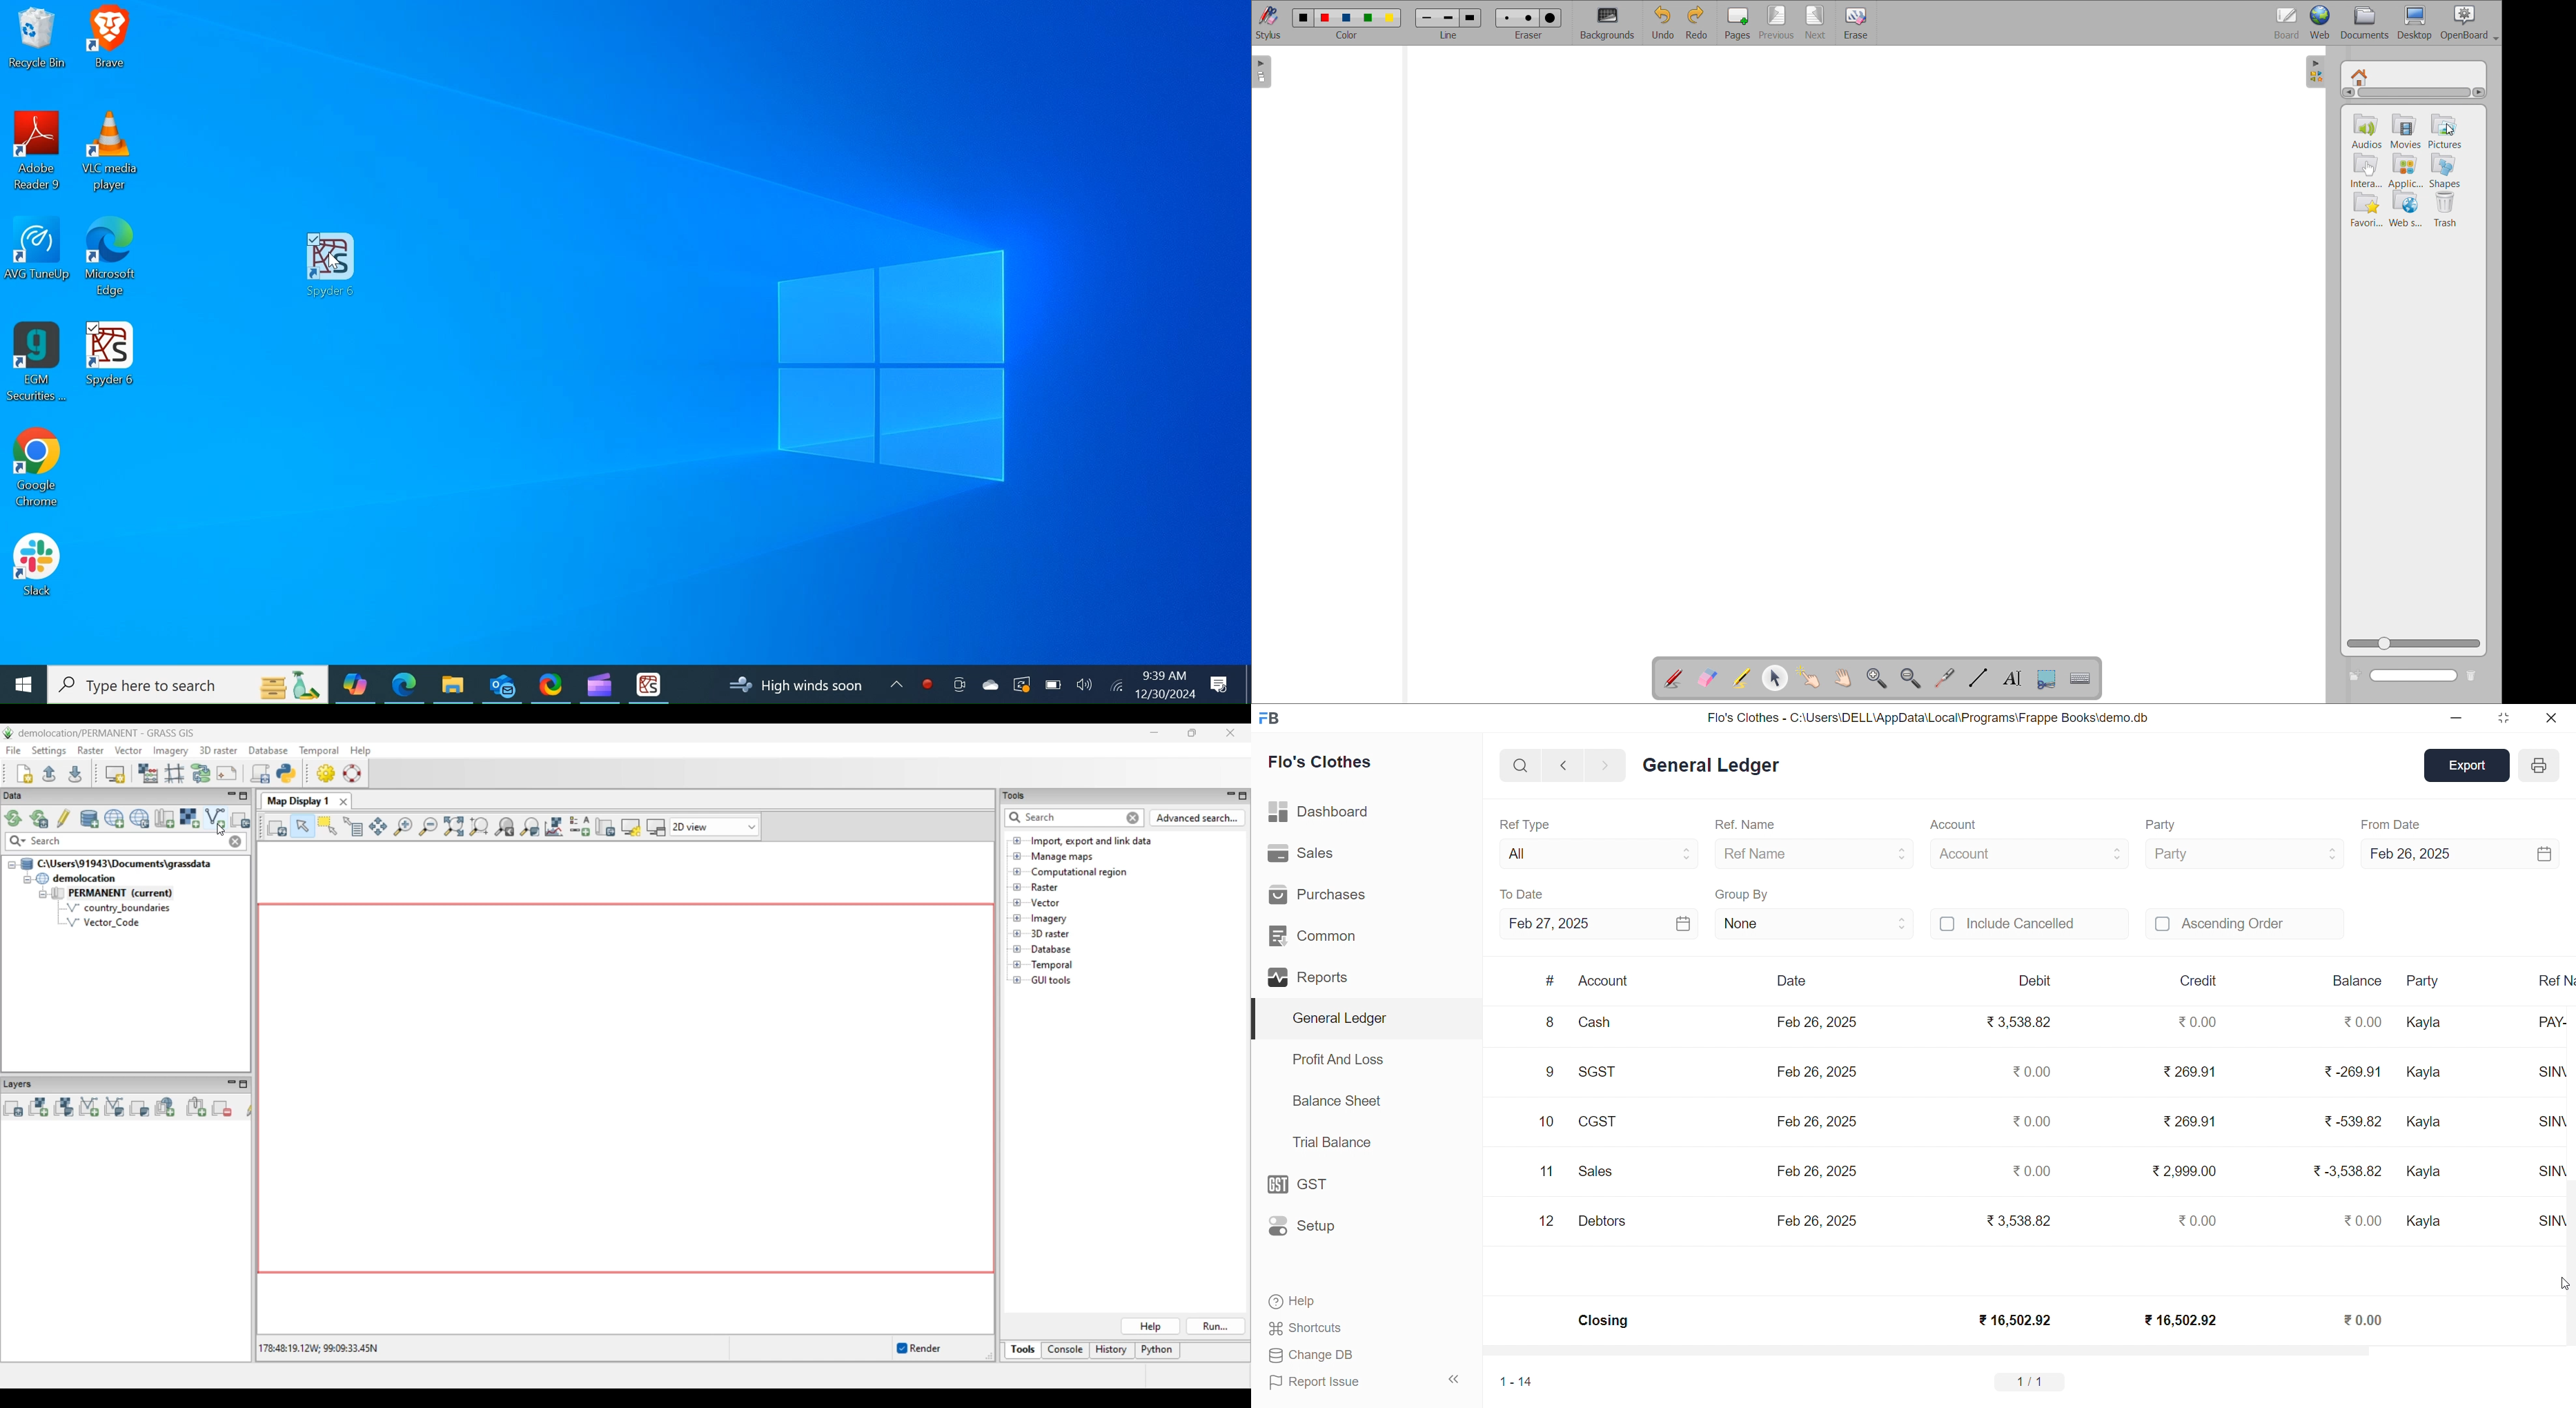  Describe the element at coordinates (1817, 1220) in the screenshot. I see `Feb 26, 2025` at that location.